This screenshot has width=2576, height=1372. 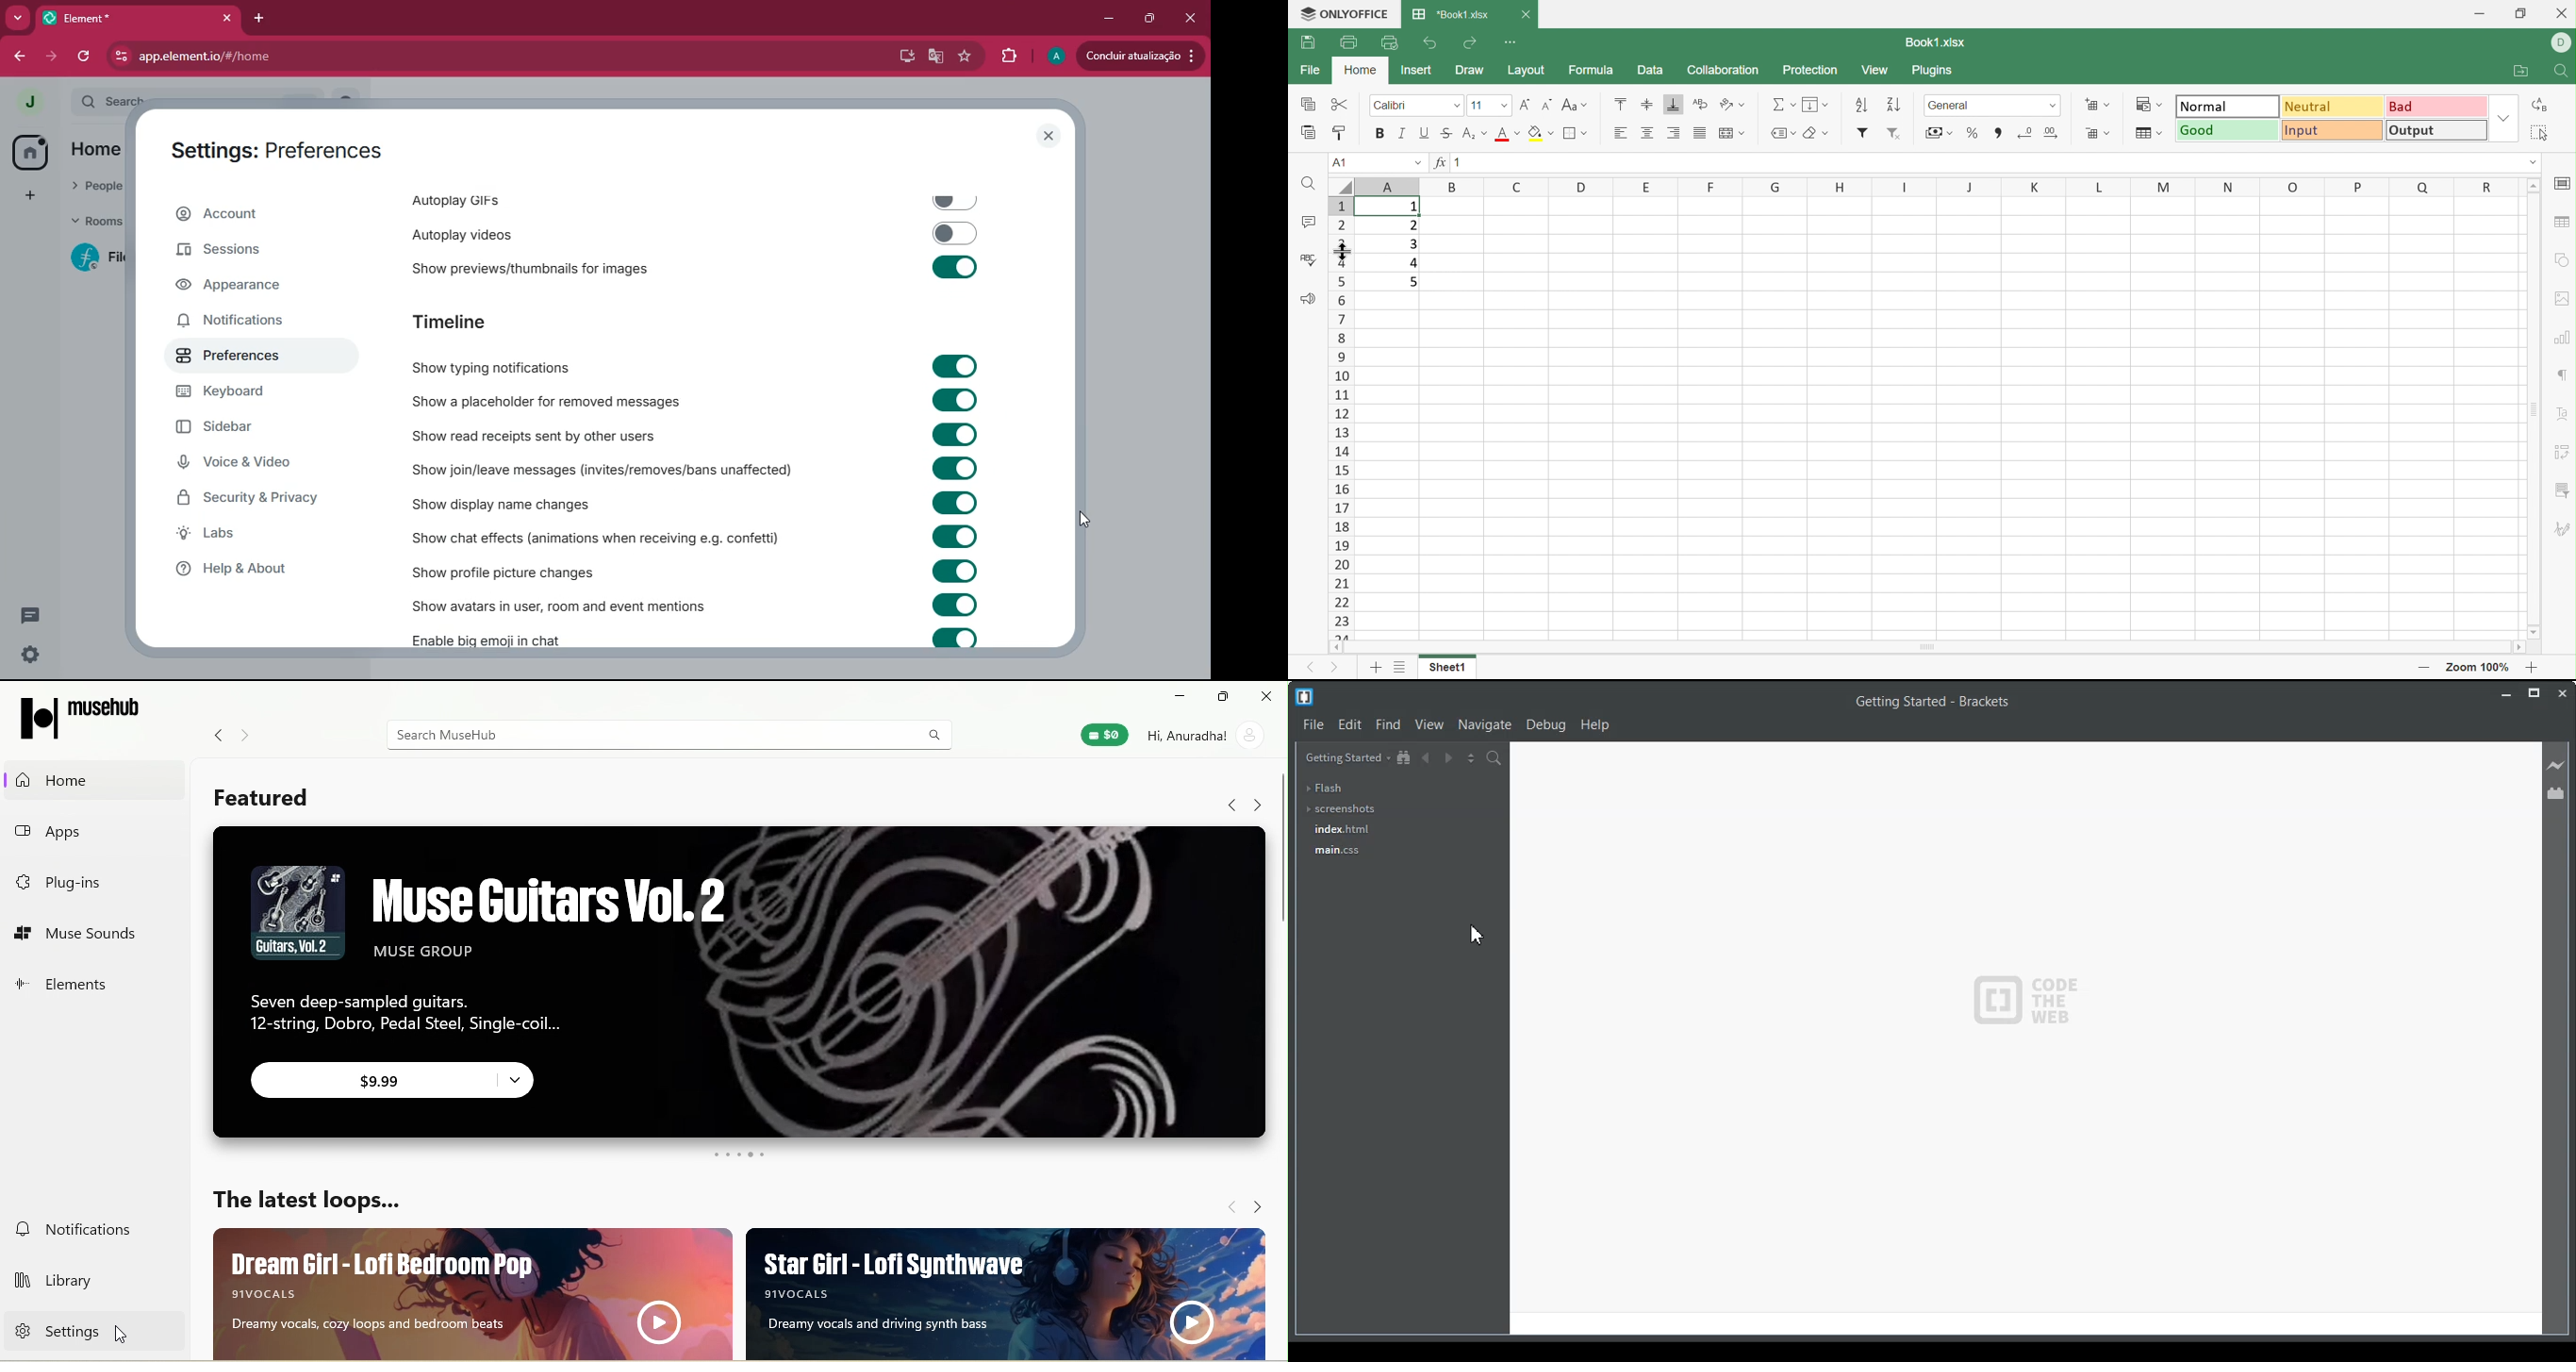 What do you see at coordinates (964, 58) in the screenshot?
I see `favourite` at bounding box center [964, 58].